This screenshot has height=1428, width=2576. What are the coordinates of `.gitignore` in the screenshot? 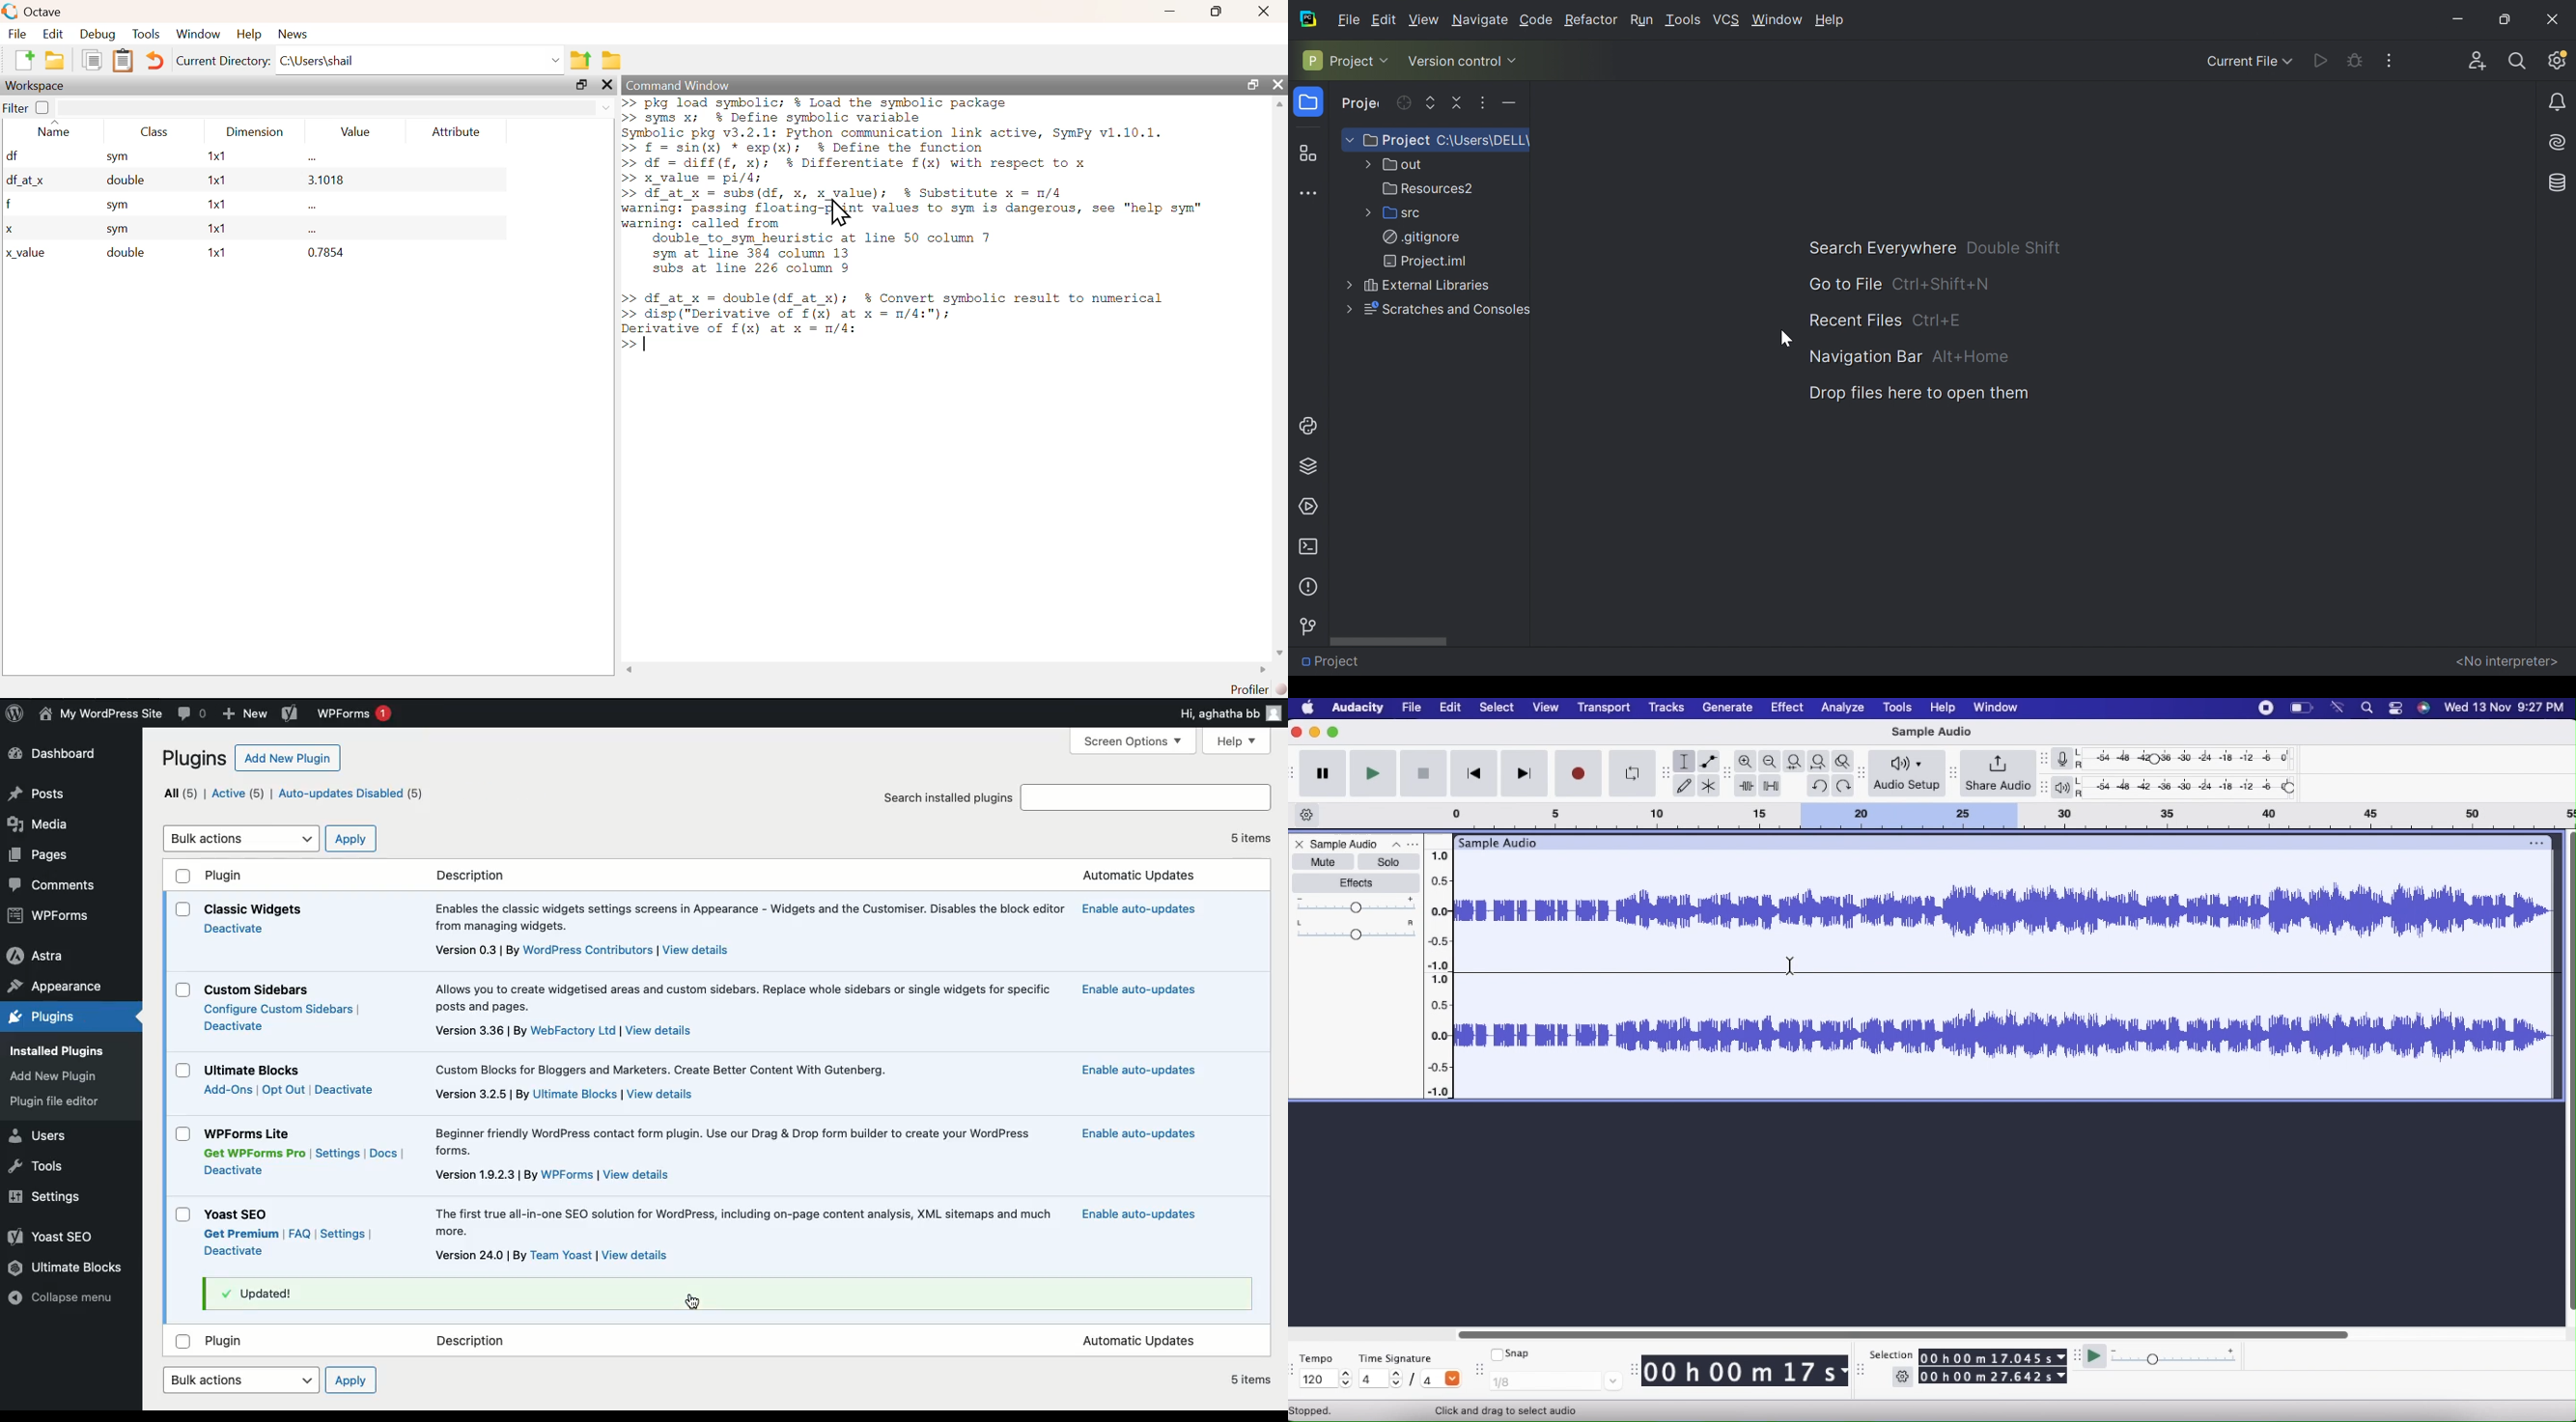 It's located at (1420, 237).